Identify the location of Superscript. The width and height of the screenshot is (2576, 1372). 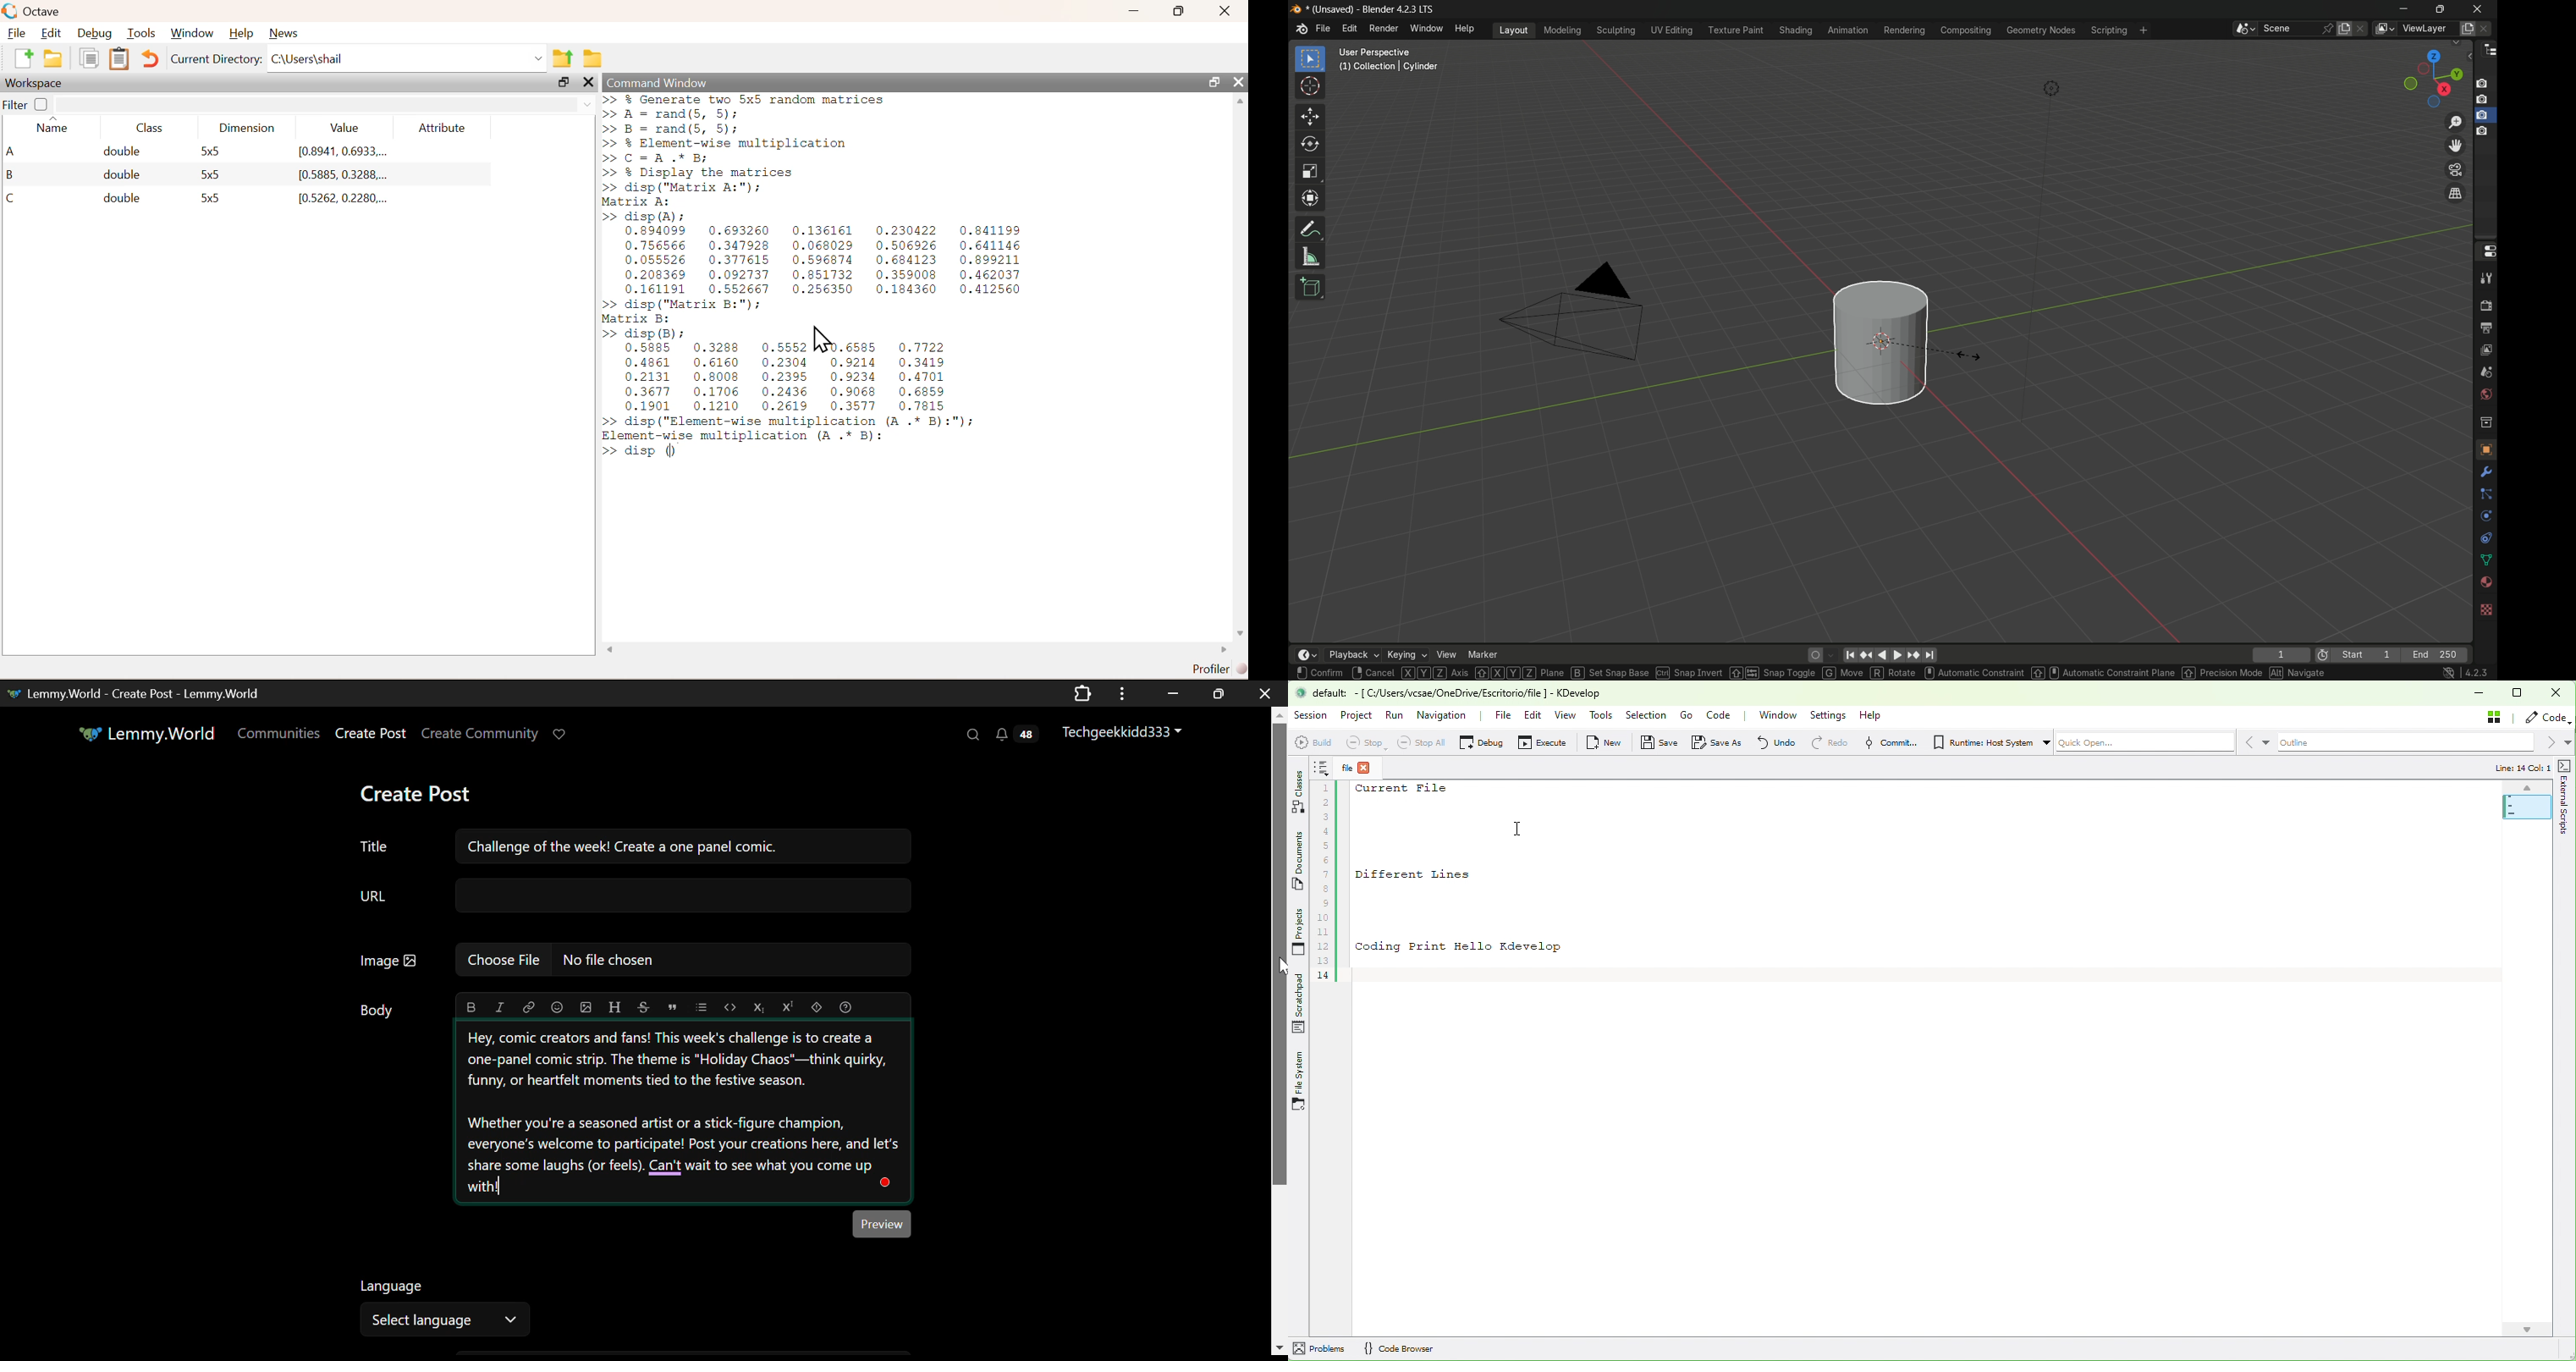
(788, 1007).